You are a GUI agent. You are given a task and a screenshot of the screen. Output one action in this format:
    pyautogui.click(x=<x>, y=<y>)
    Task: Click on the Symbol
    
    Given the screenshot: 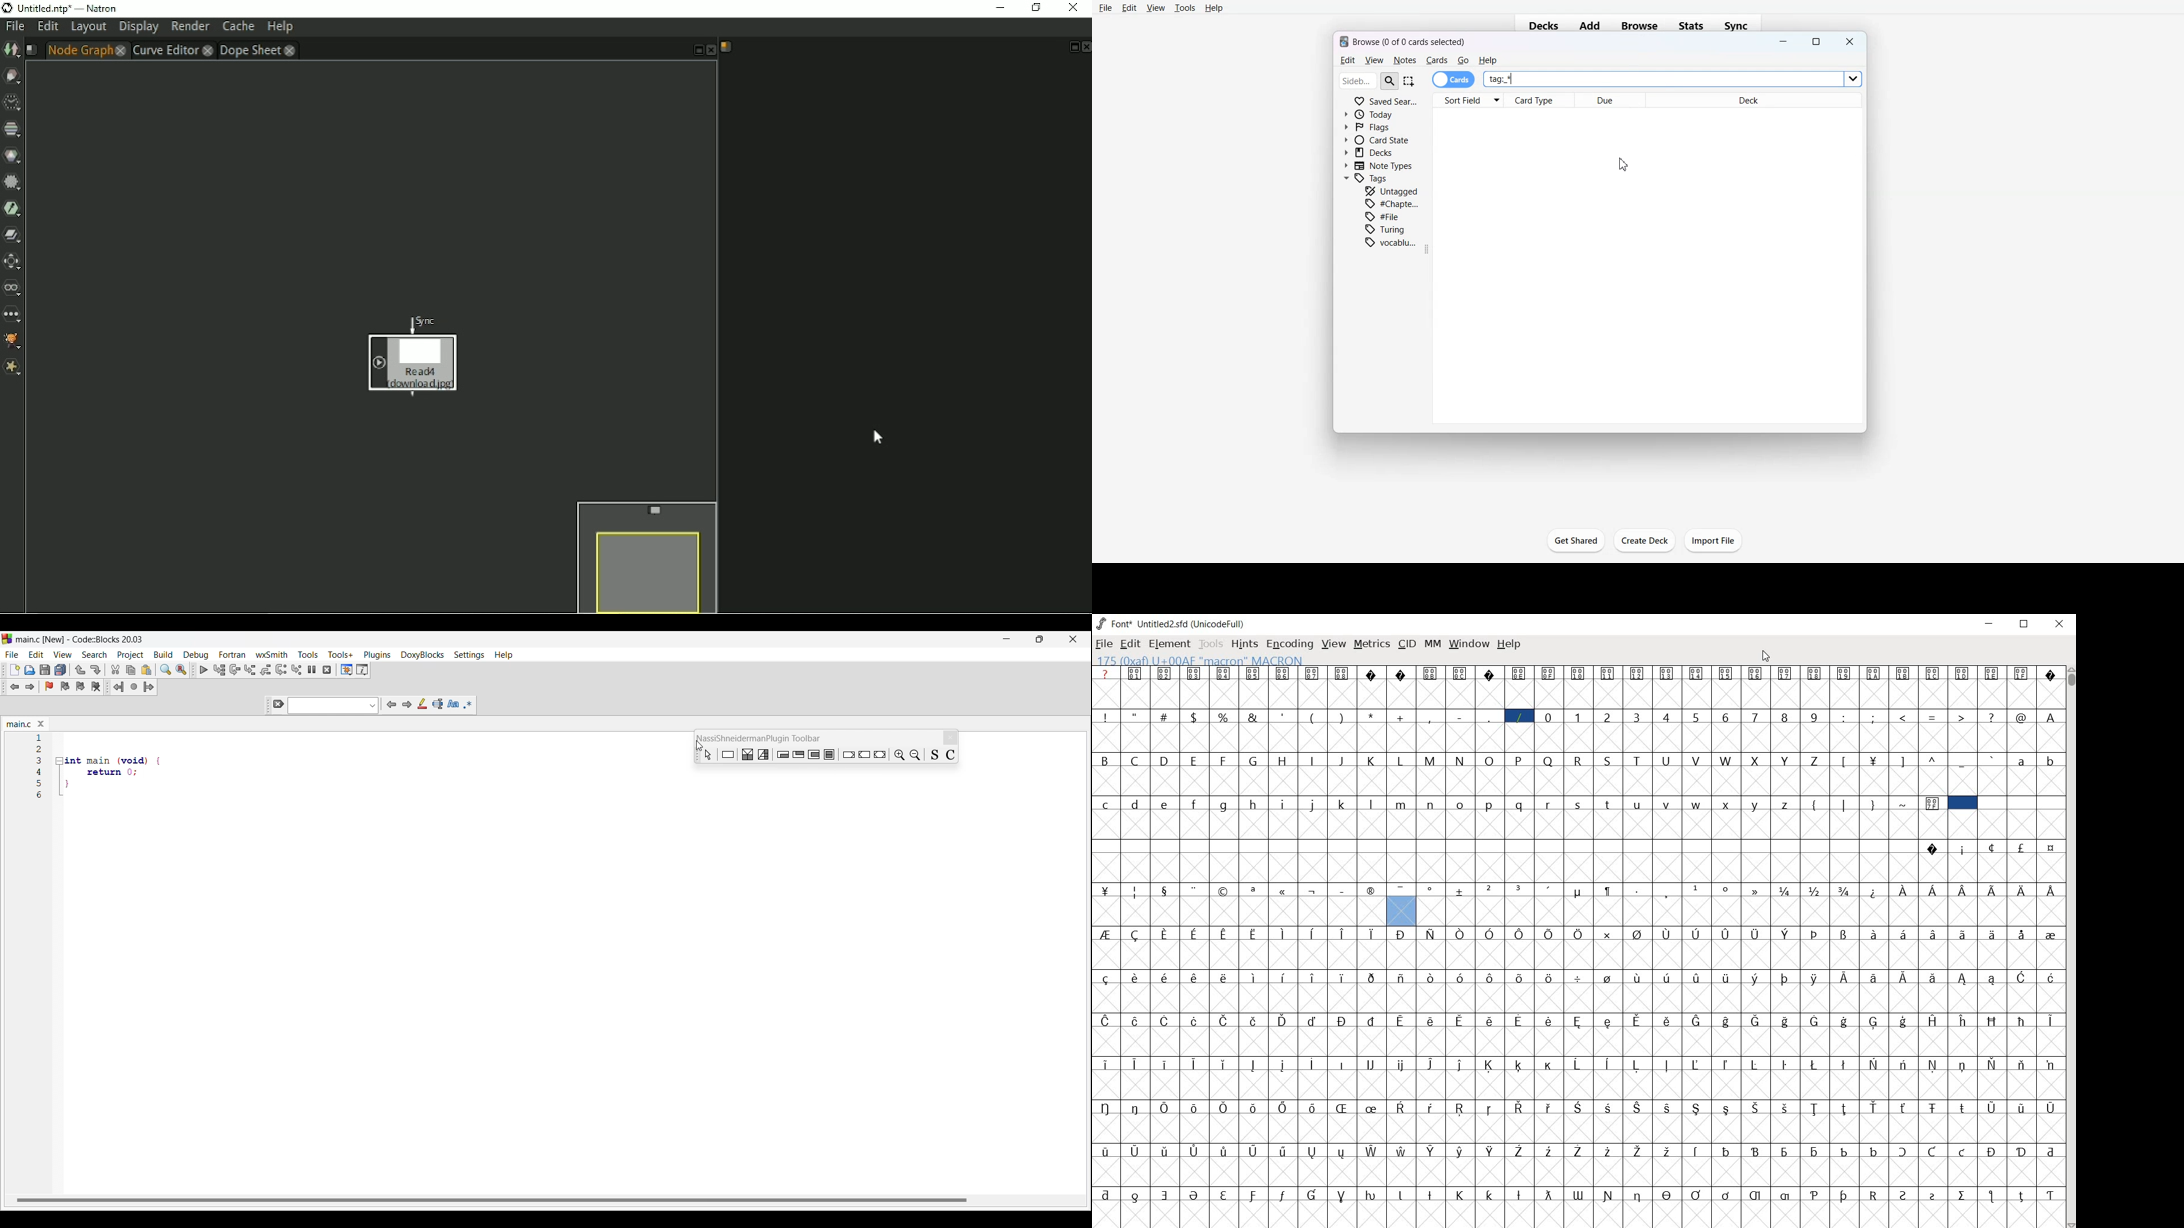 What is the action you would take?
    pyautogui.click(x=1845, y=976)
    